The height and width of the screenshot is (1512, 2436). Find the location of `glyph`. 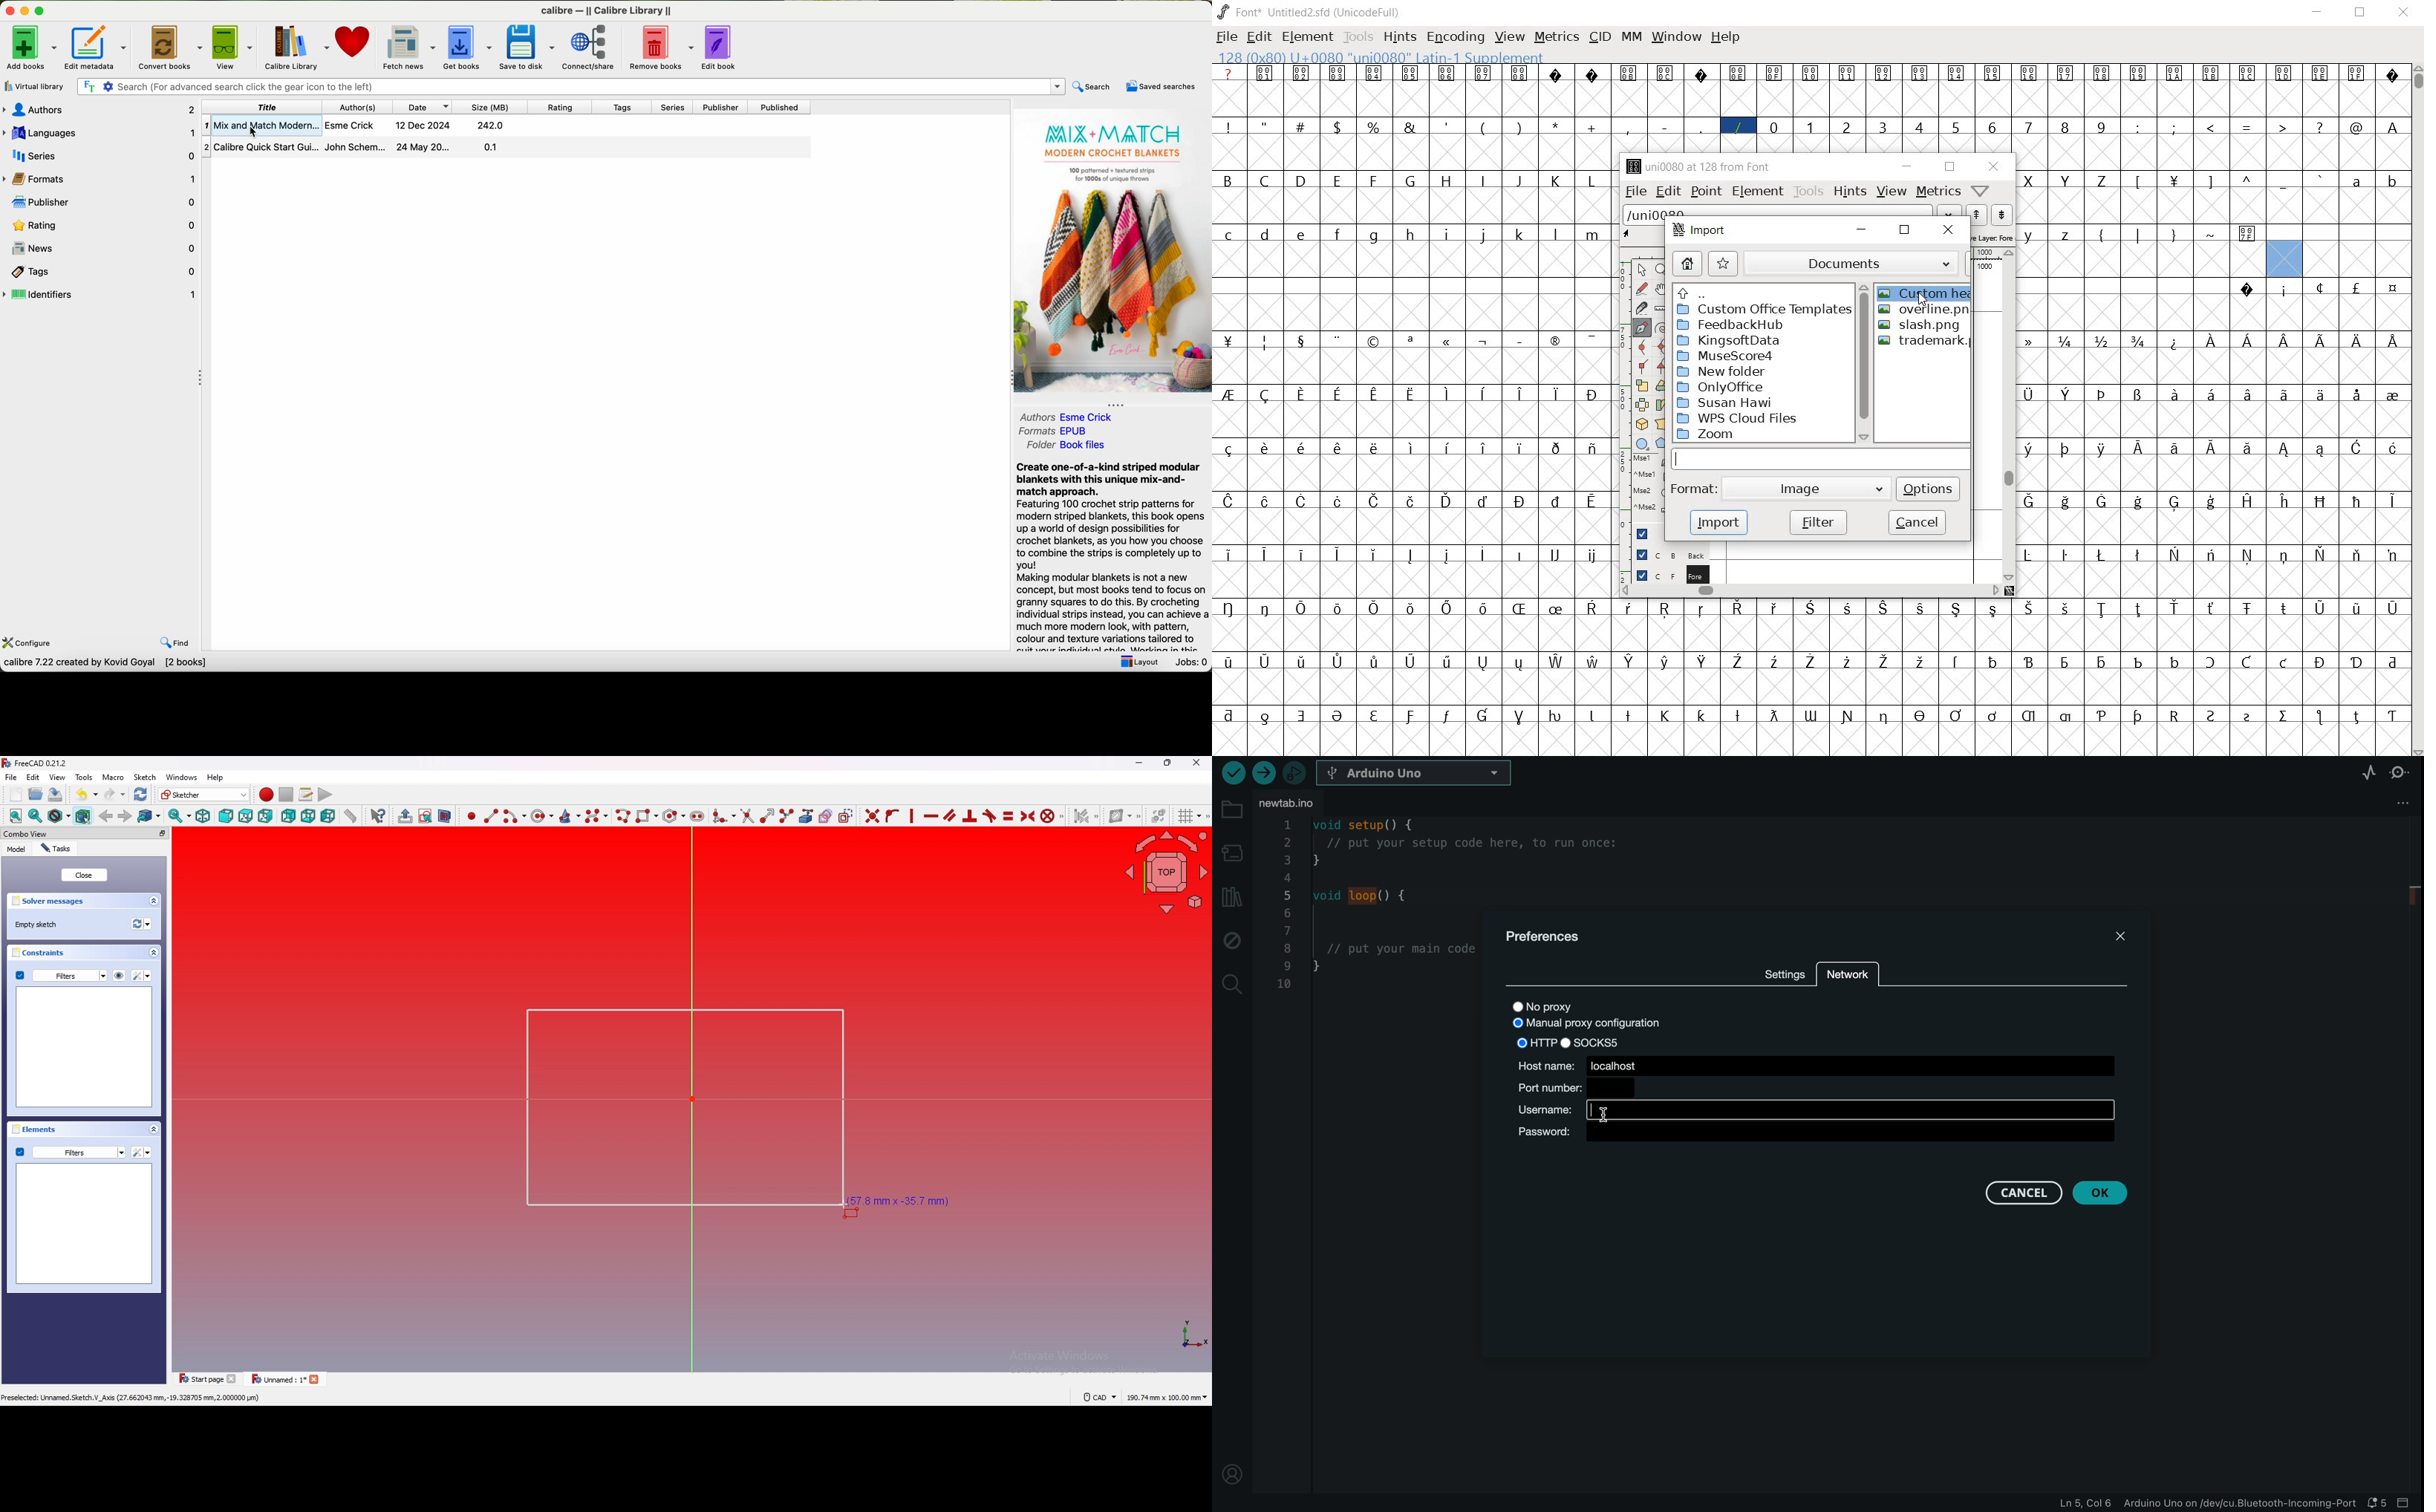

glyph is located at coordinates (2356, 717).